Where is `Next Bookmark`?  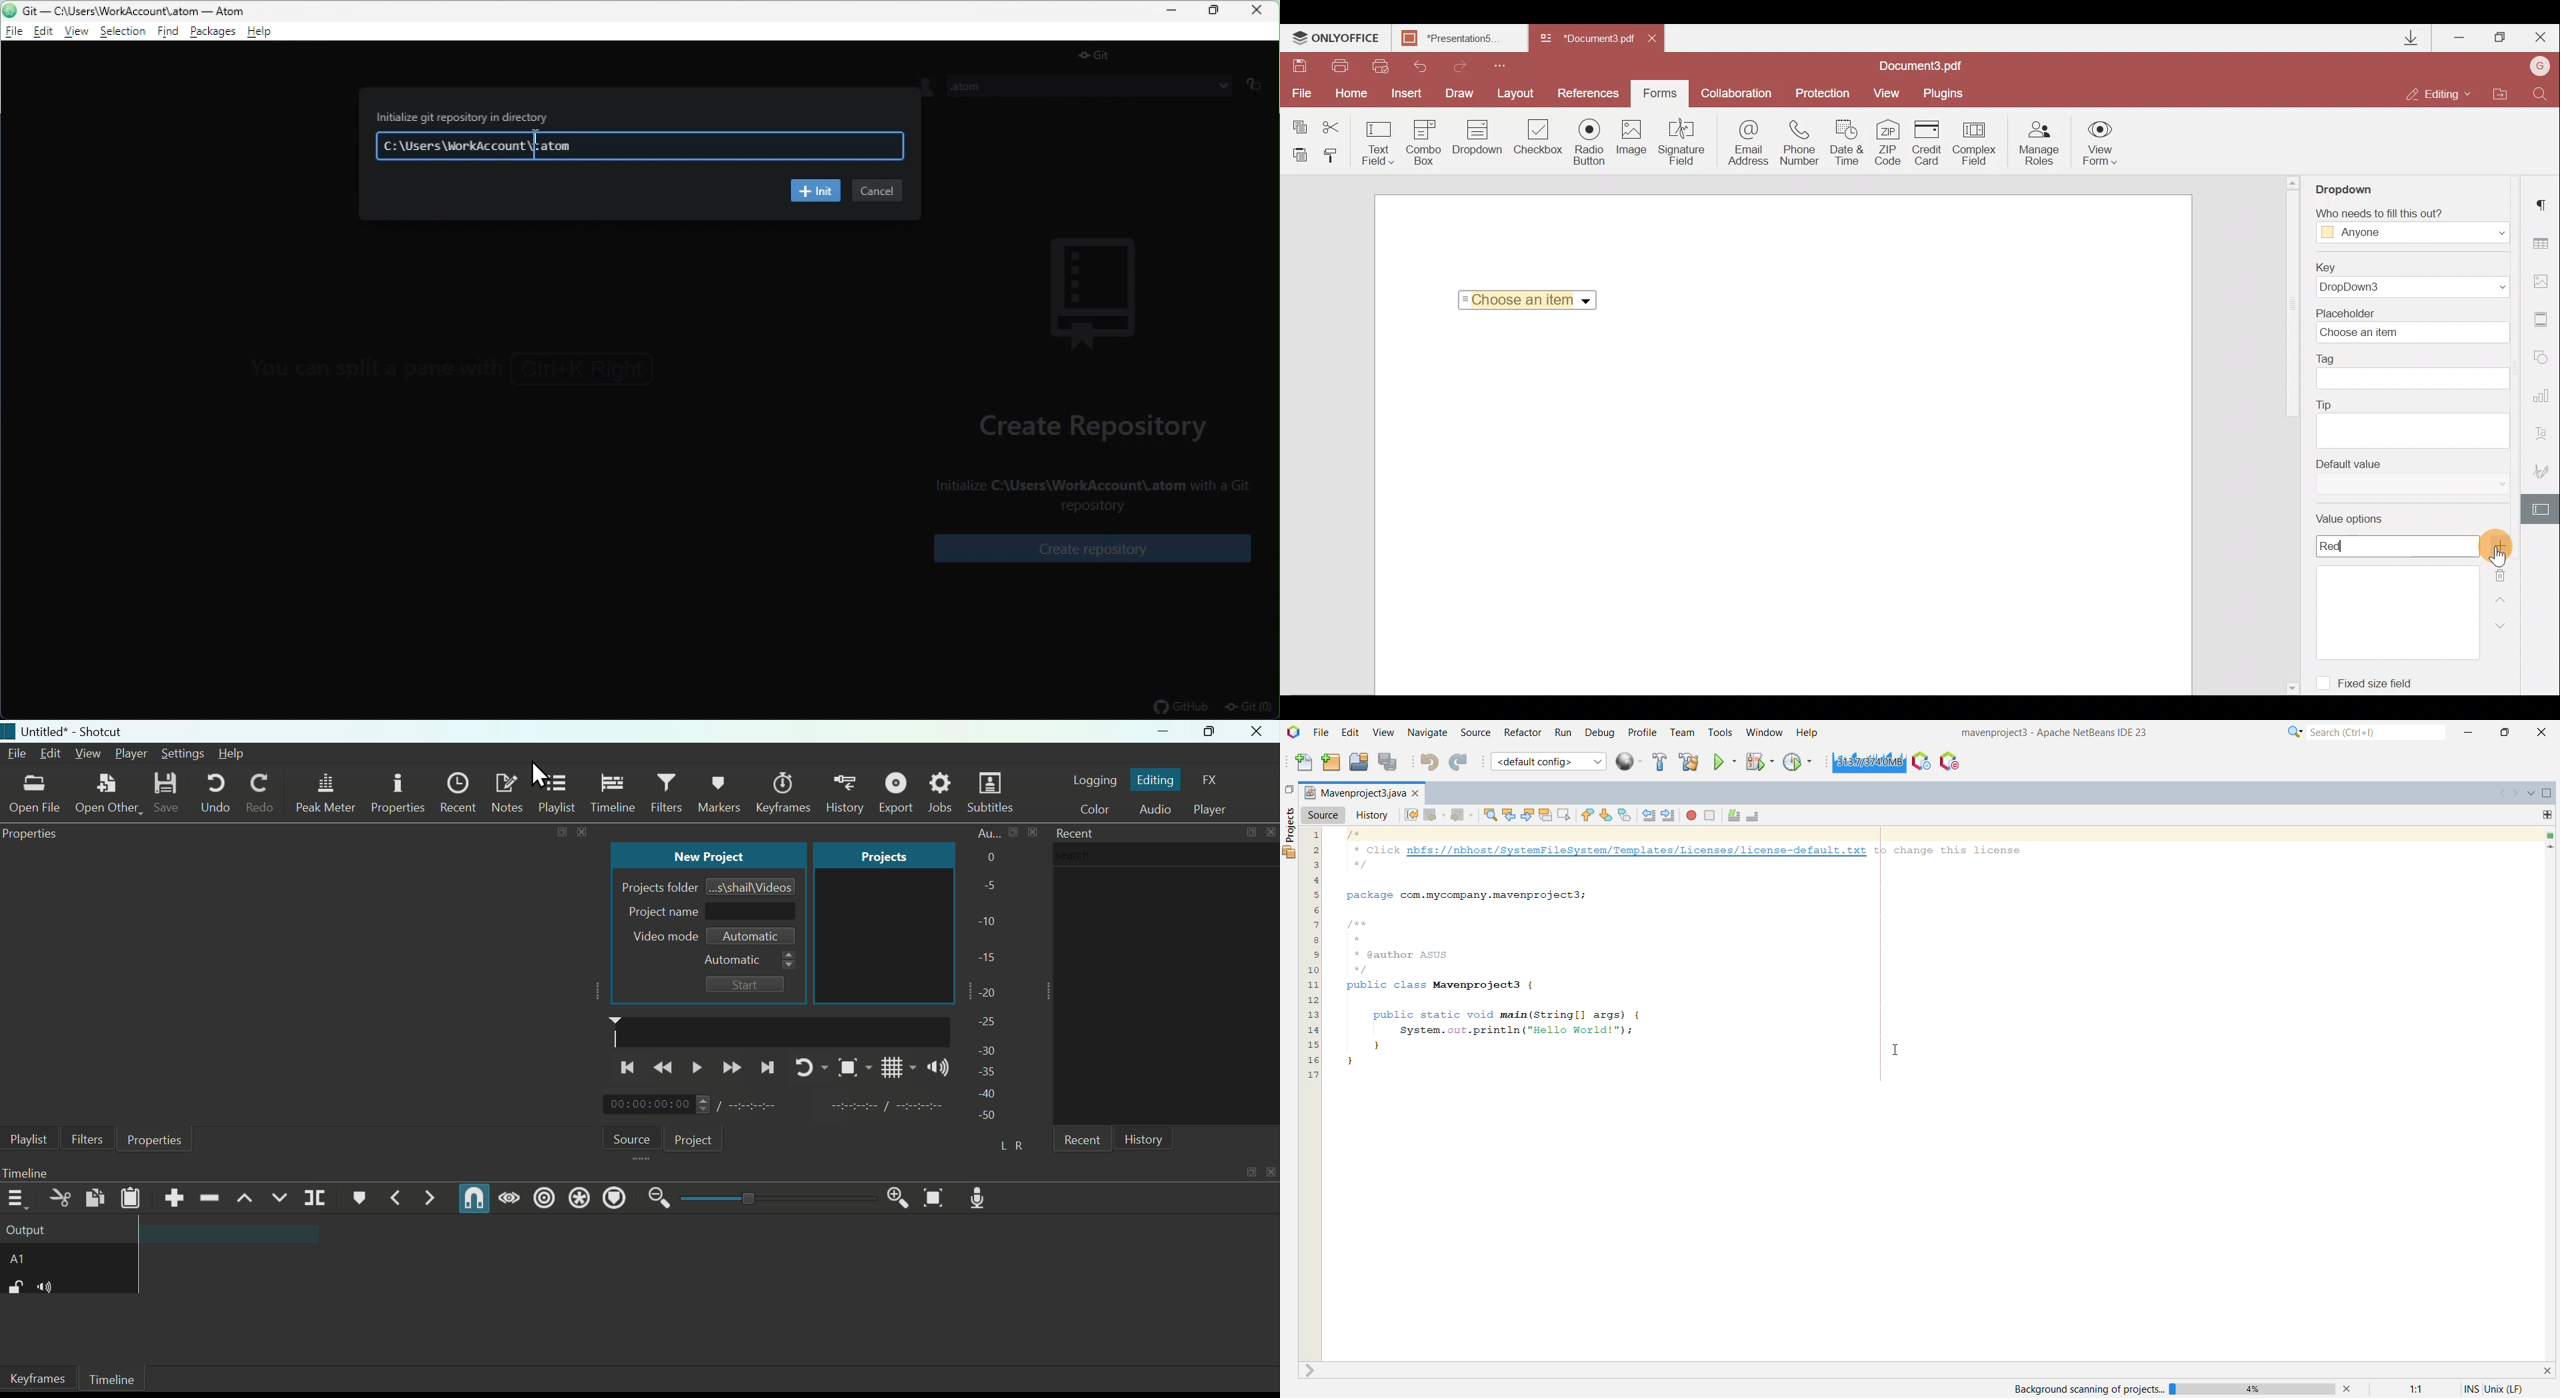 Next Bookmark is located at coordinates (1606, 815).